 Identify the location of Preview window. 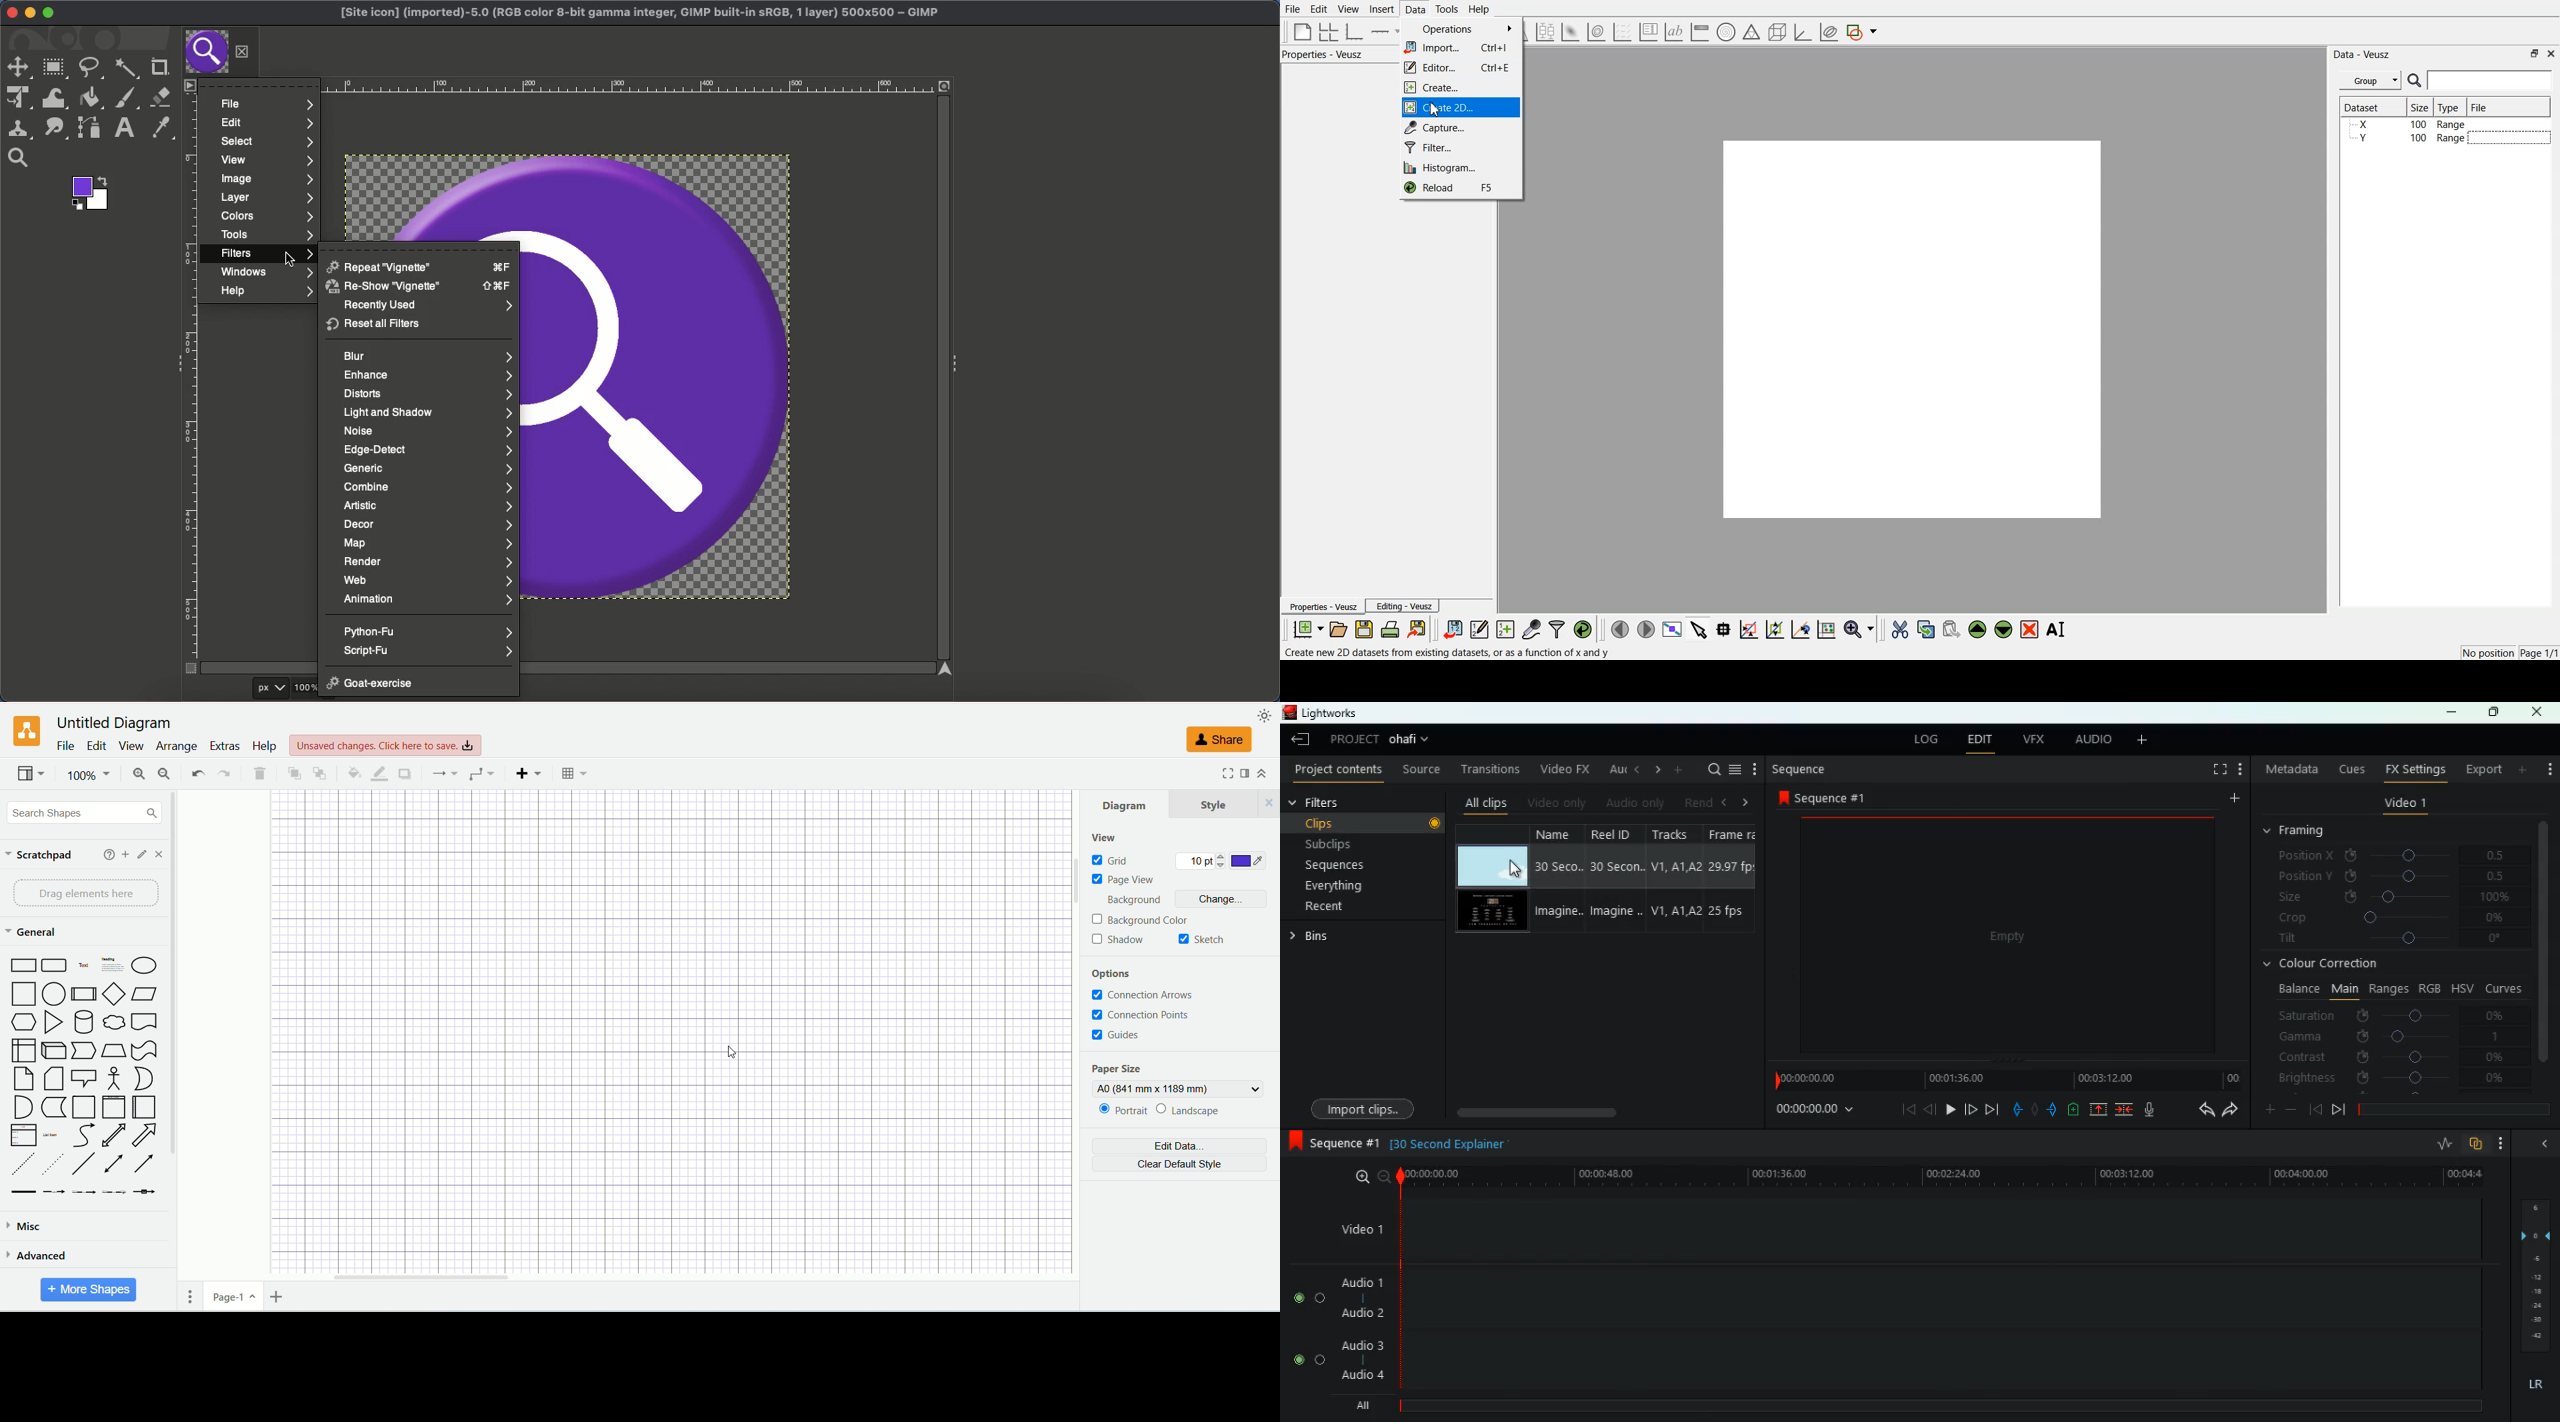
(1913, 329).